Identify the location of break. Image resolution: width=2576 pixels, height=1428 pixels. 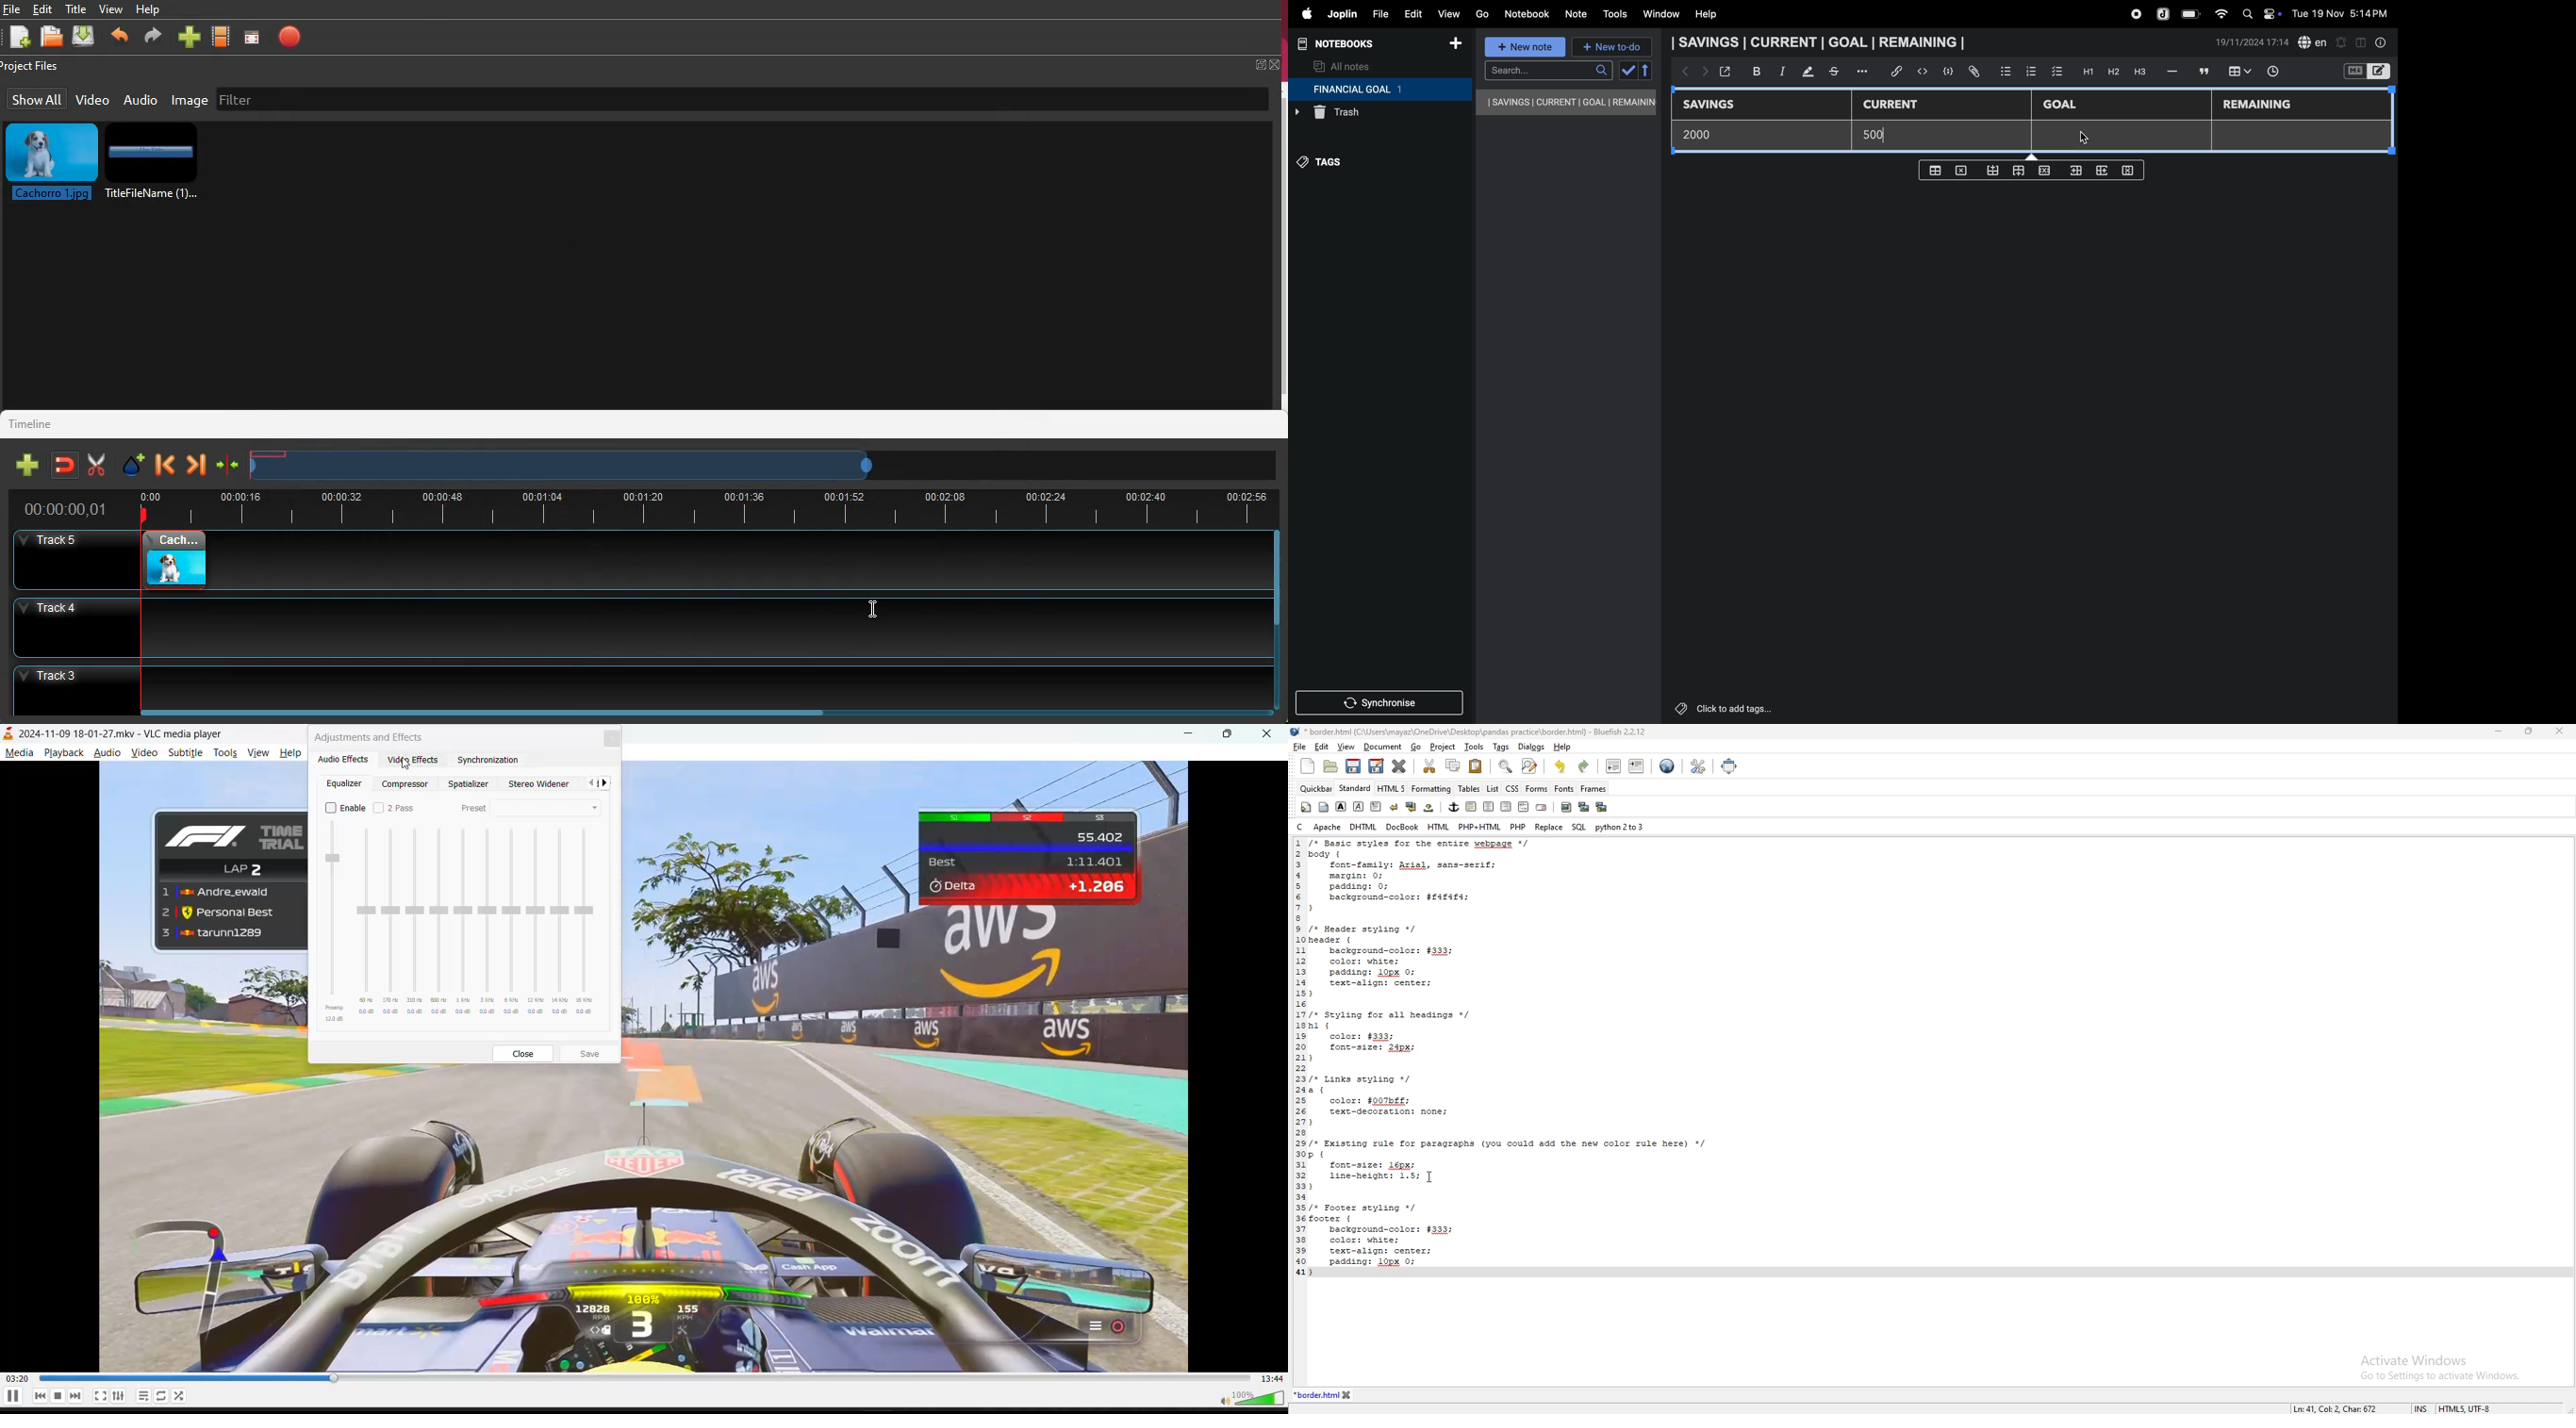
(1395, 806).